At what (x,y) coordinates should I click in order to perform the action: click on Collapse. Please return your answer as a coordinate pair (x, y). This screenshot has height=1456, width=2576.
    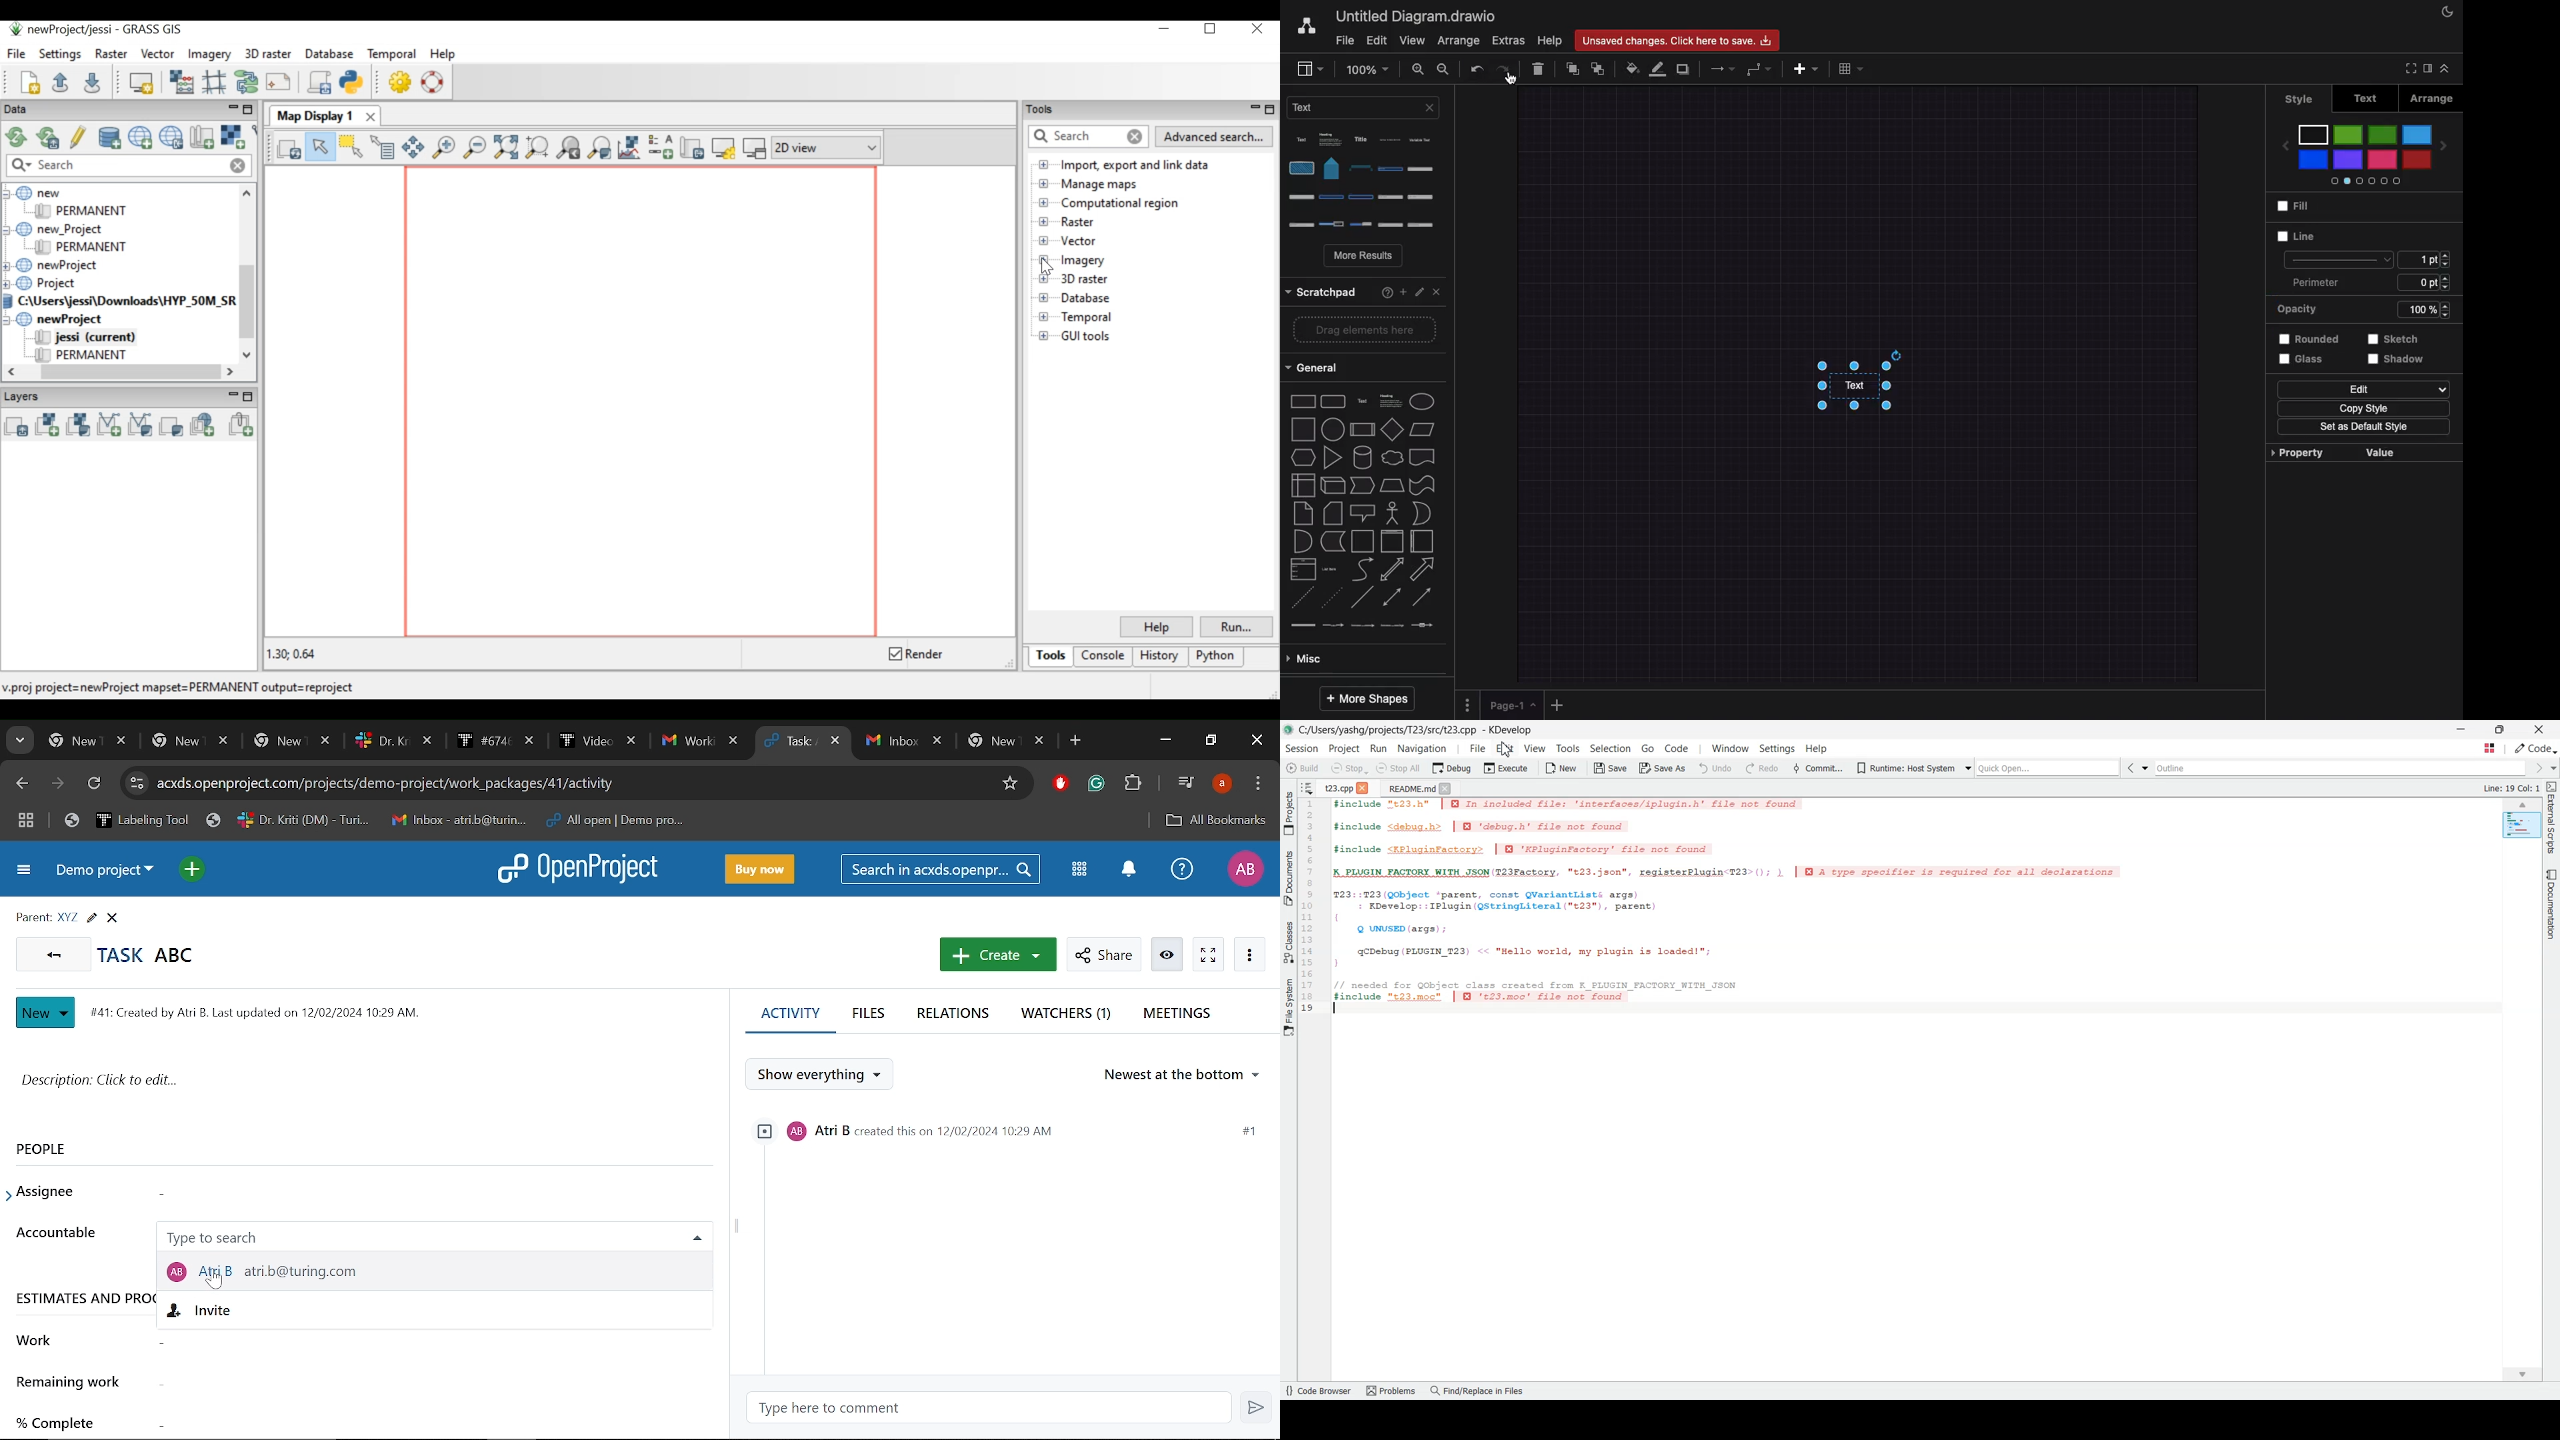
    Looking at the image, I should click on (2450, 70).